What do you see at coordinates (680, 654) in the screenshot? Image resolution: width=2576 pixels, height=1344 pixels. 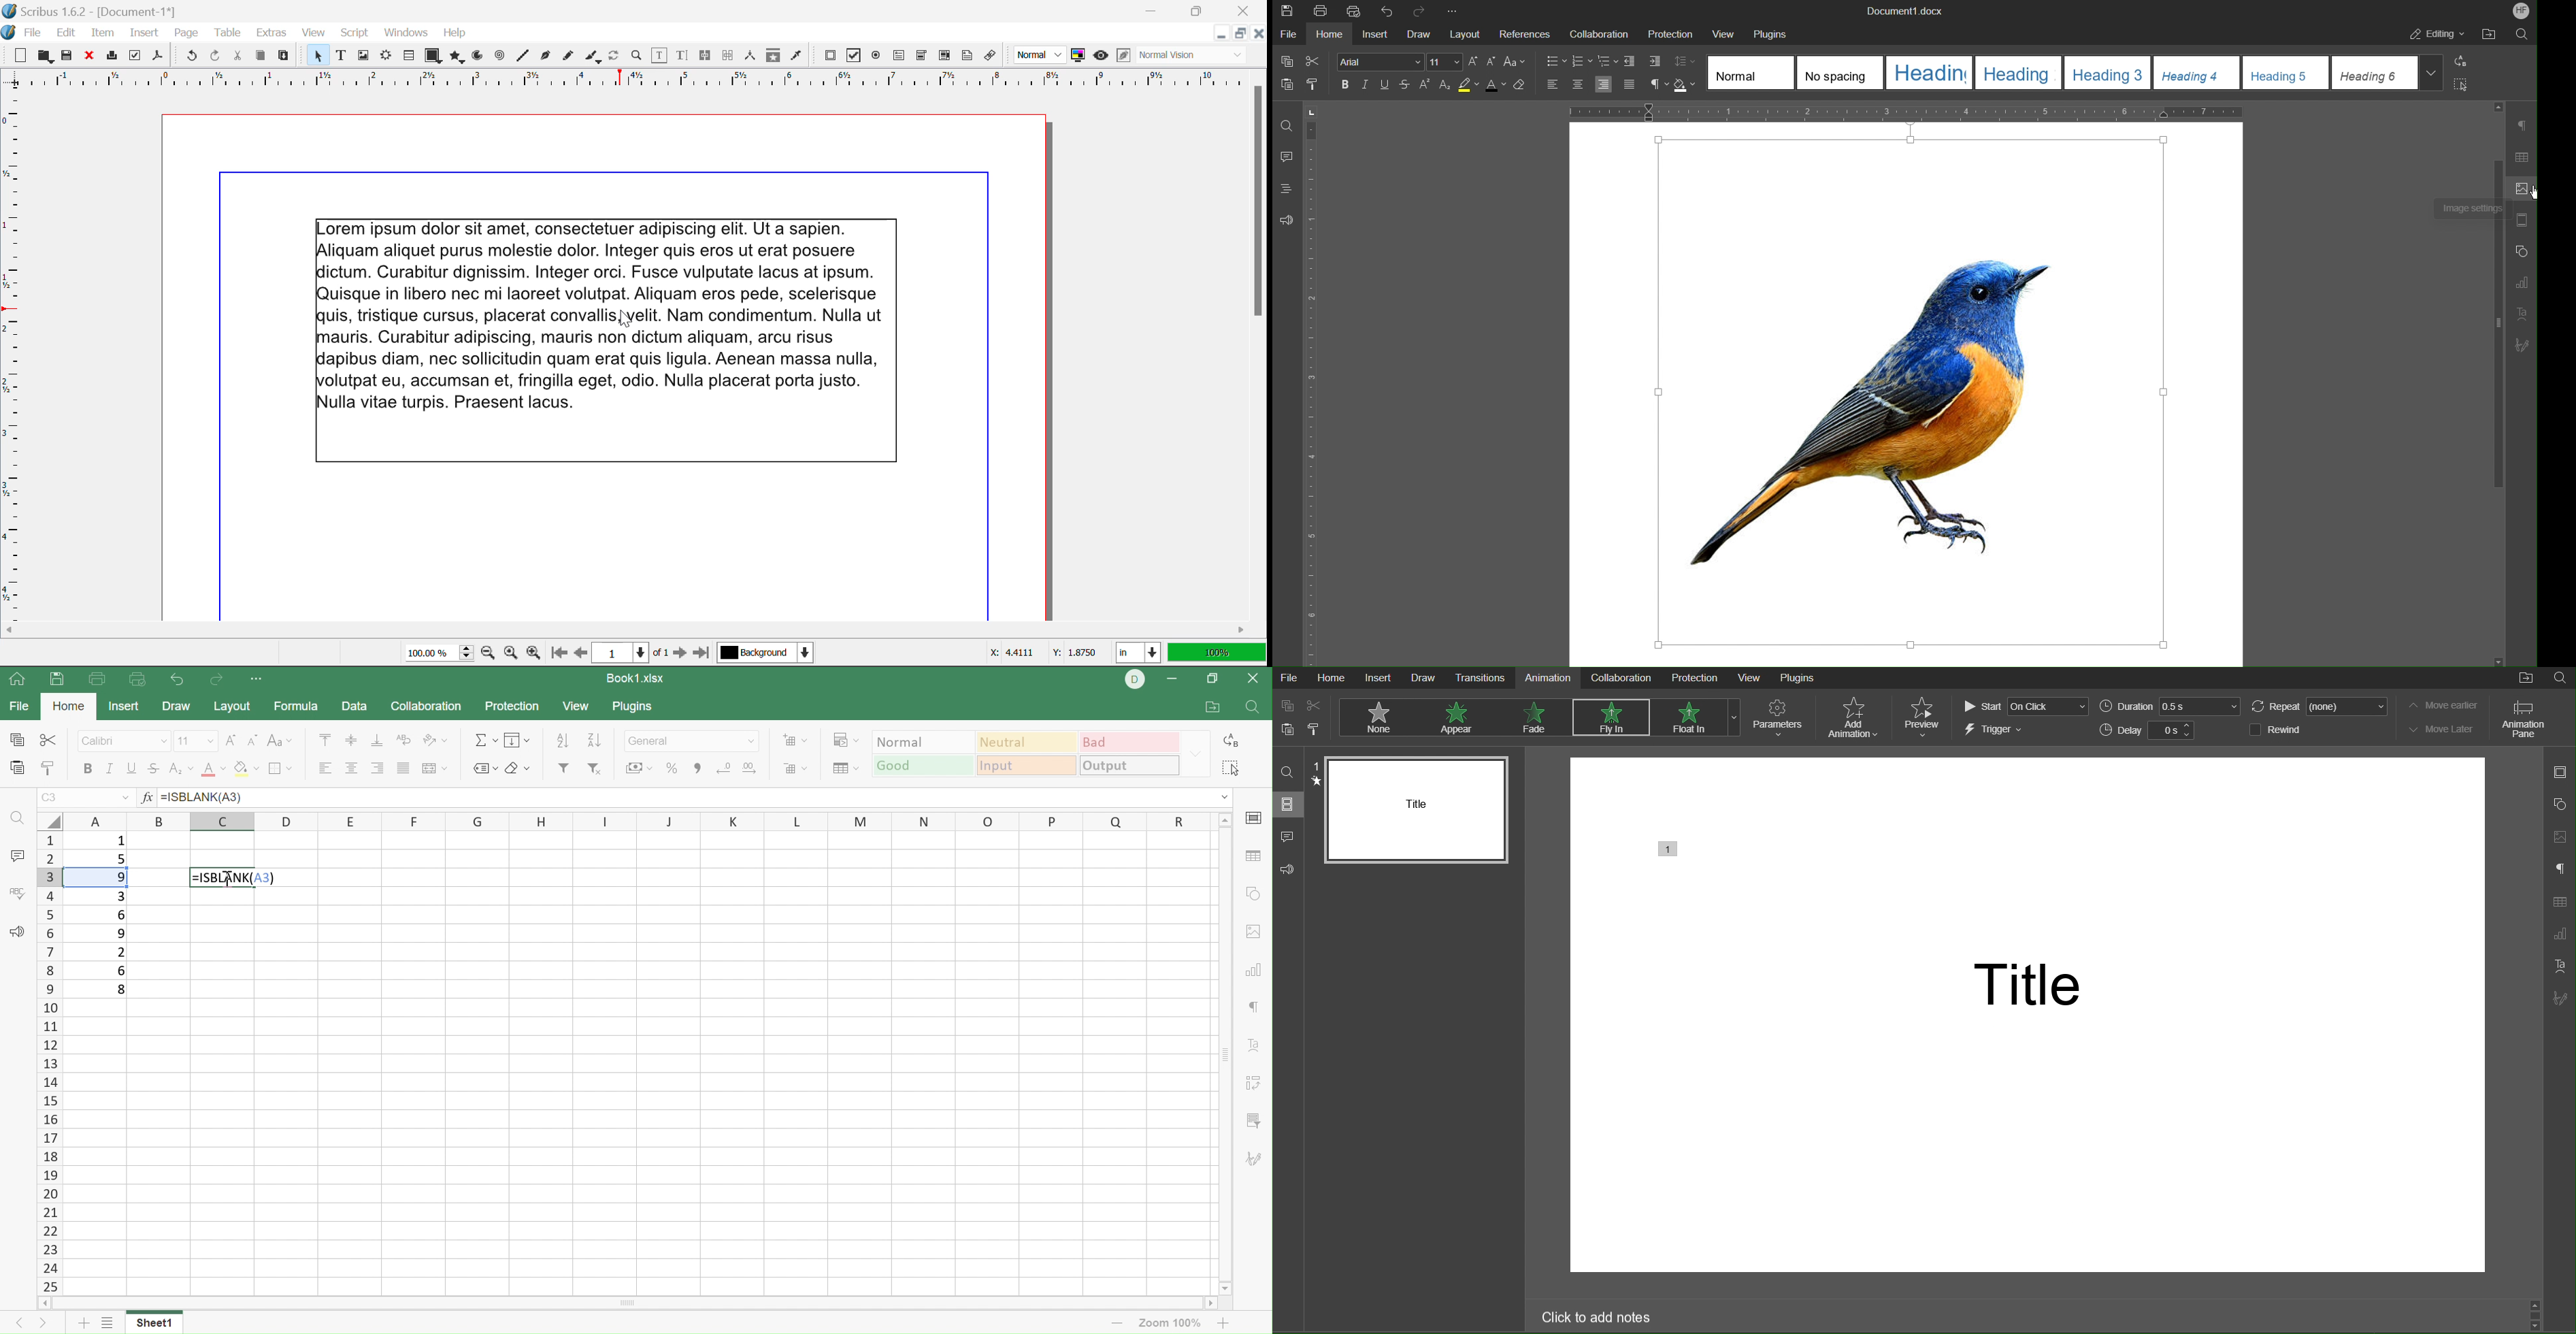 I see `Next Page` at bounding box center [680, 654].